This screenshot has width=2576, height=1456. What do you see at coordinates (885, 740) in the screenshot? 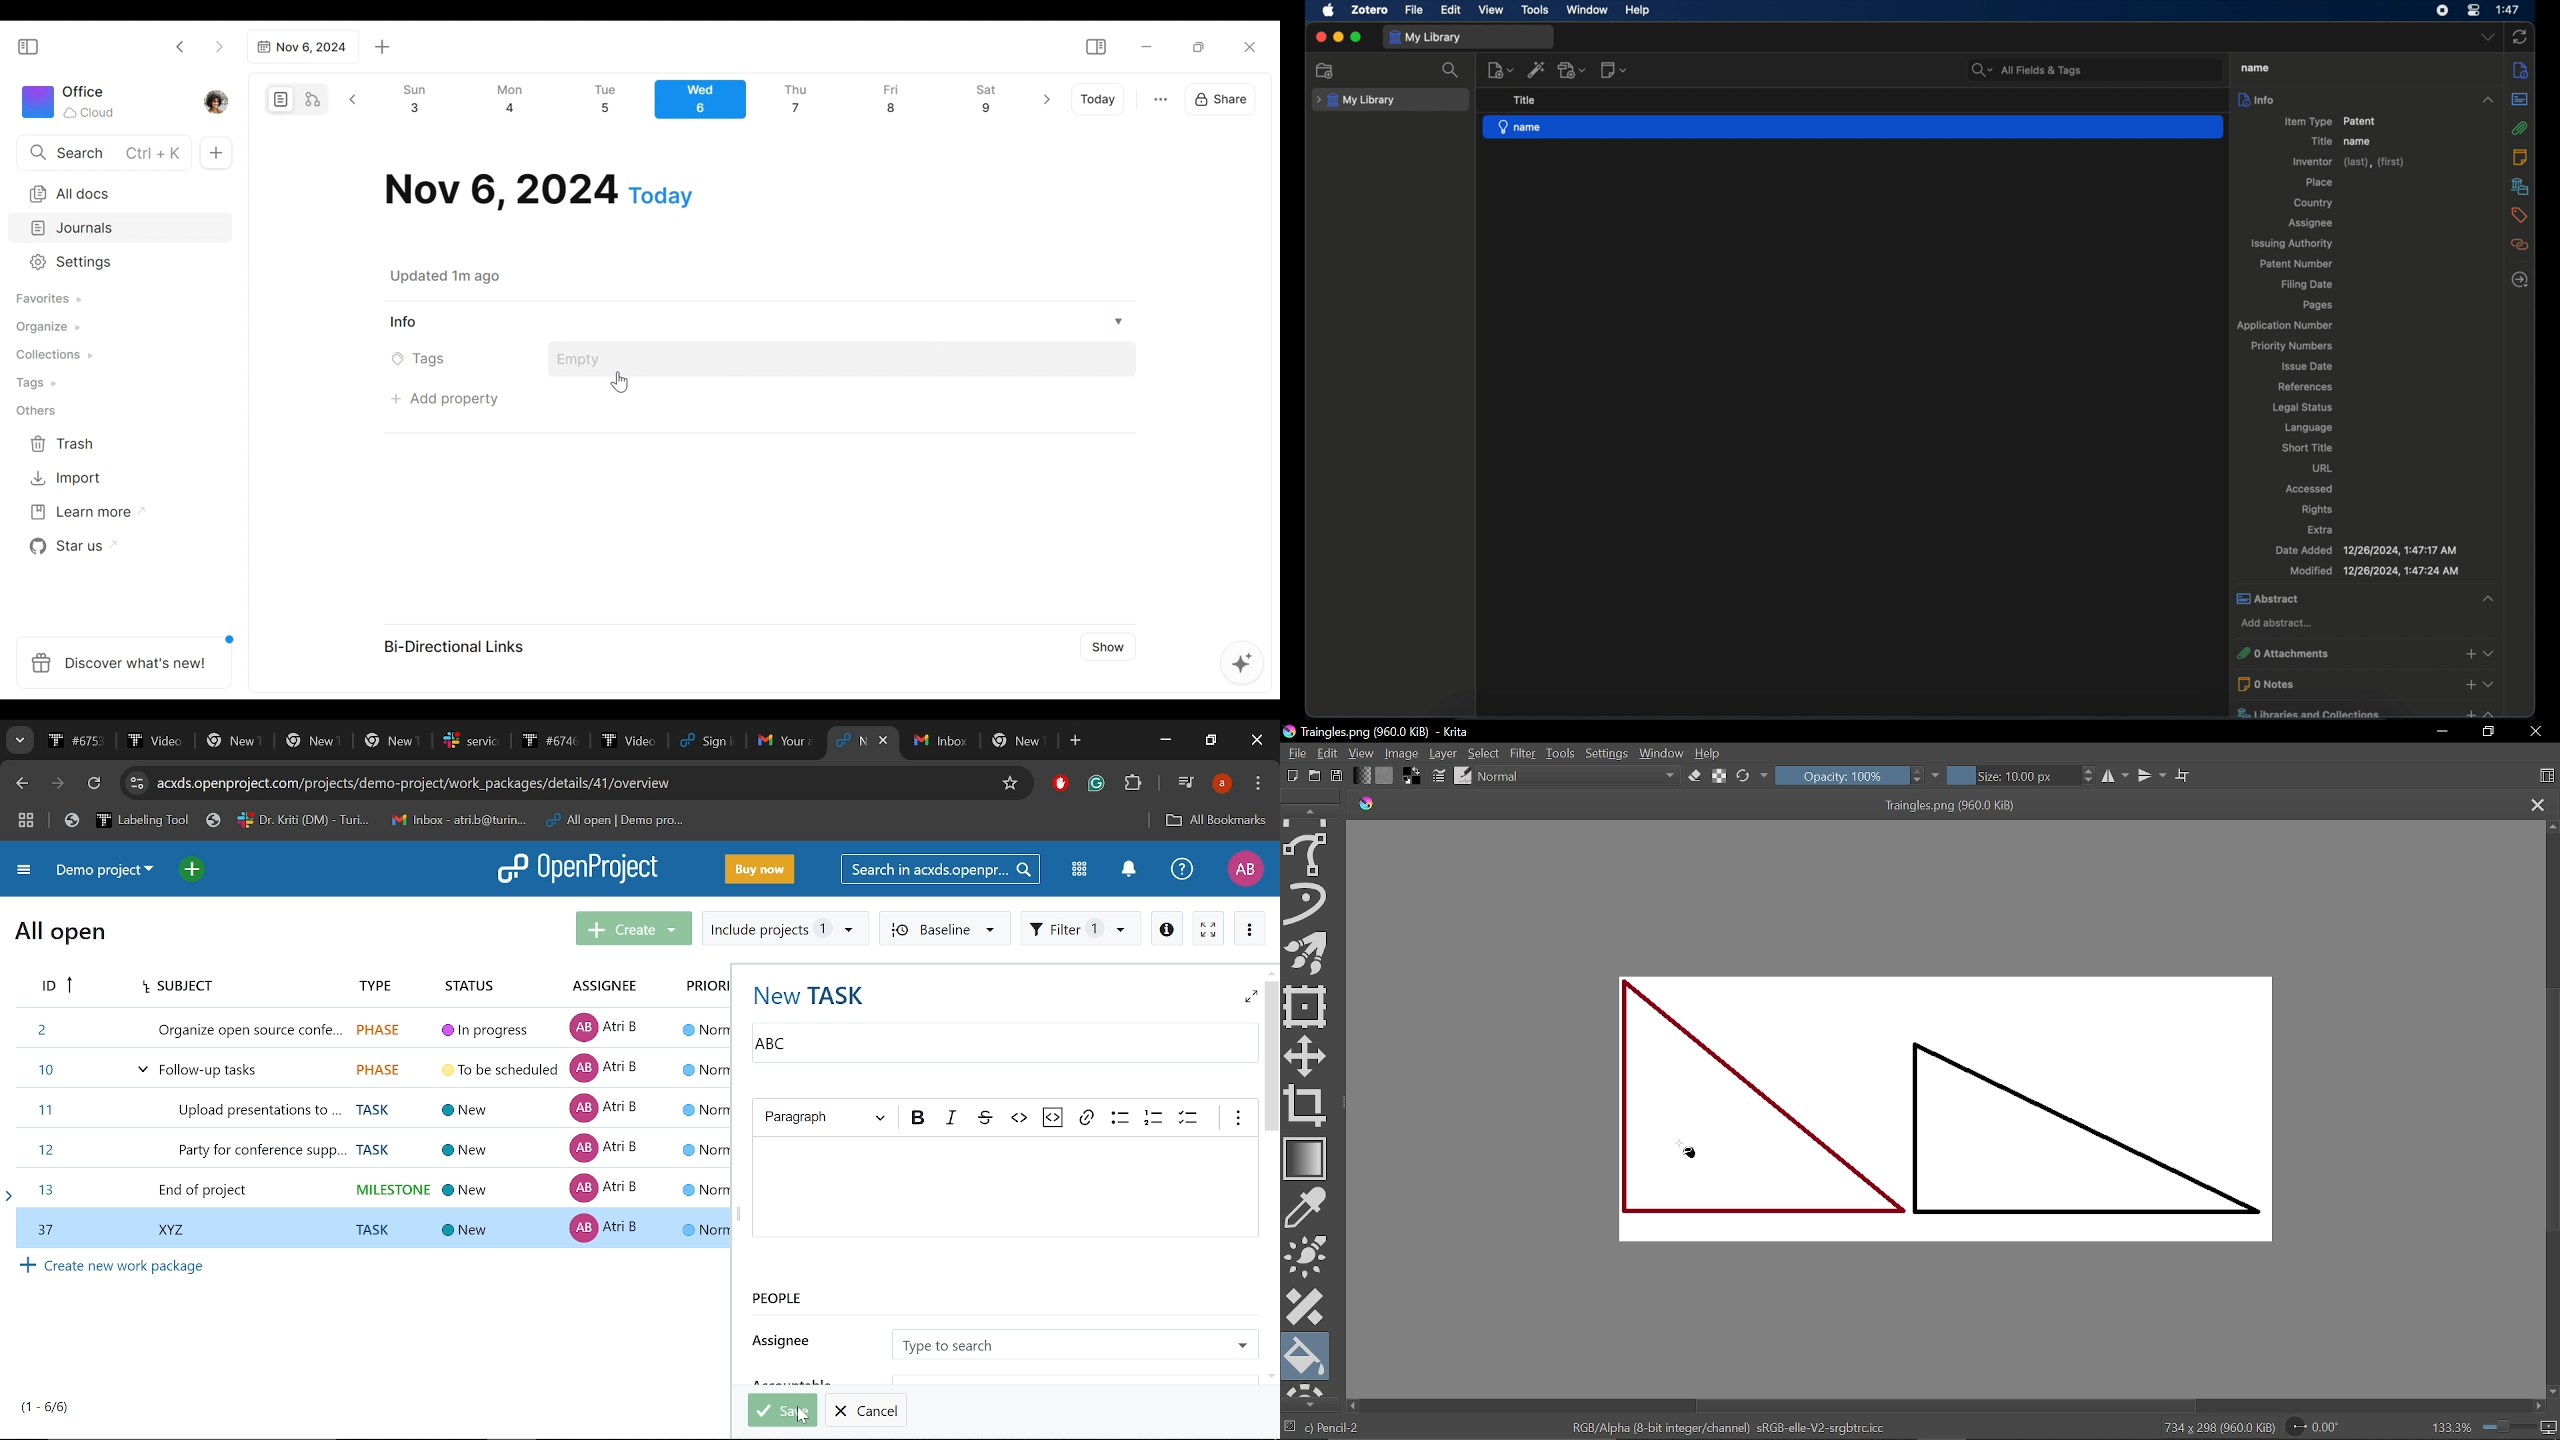
I see `Close current  tab` at bounding box center [885, 740].